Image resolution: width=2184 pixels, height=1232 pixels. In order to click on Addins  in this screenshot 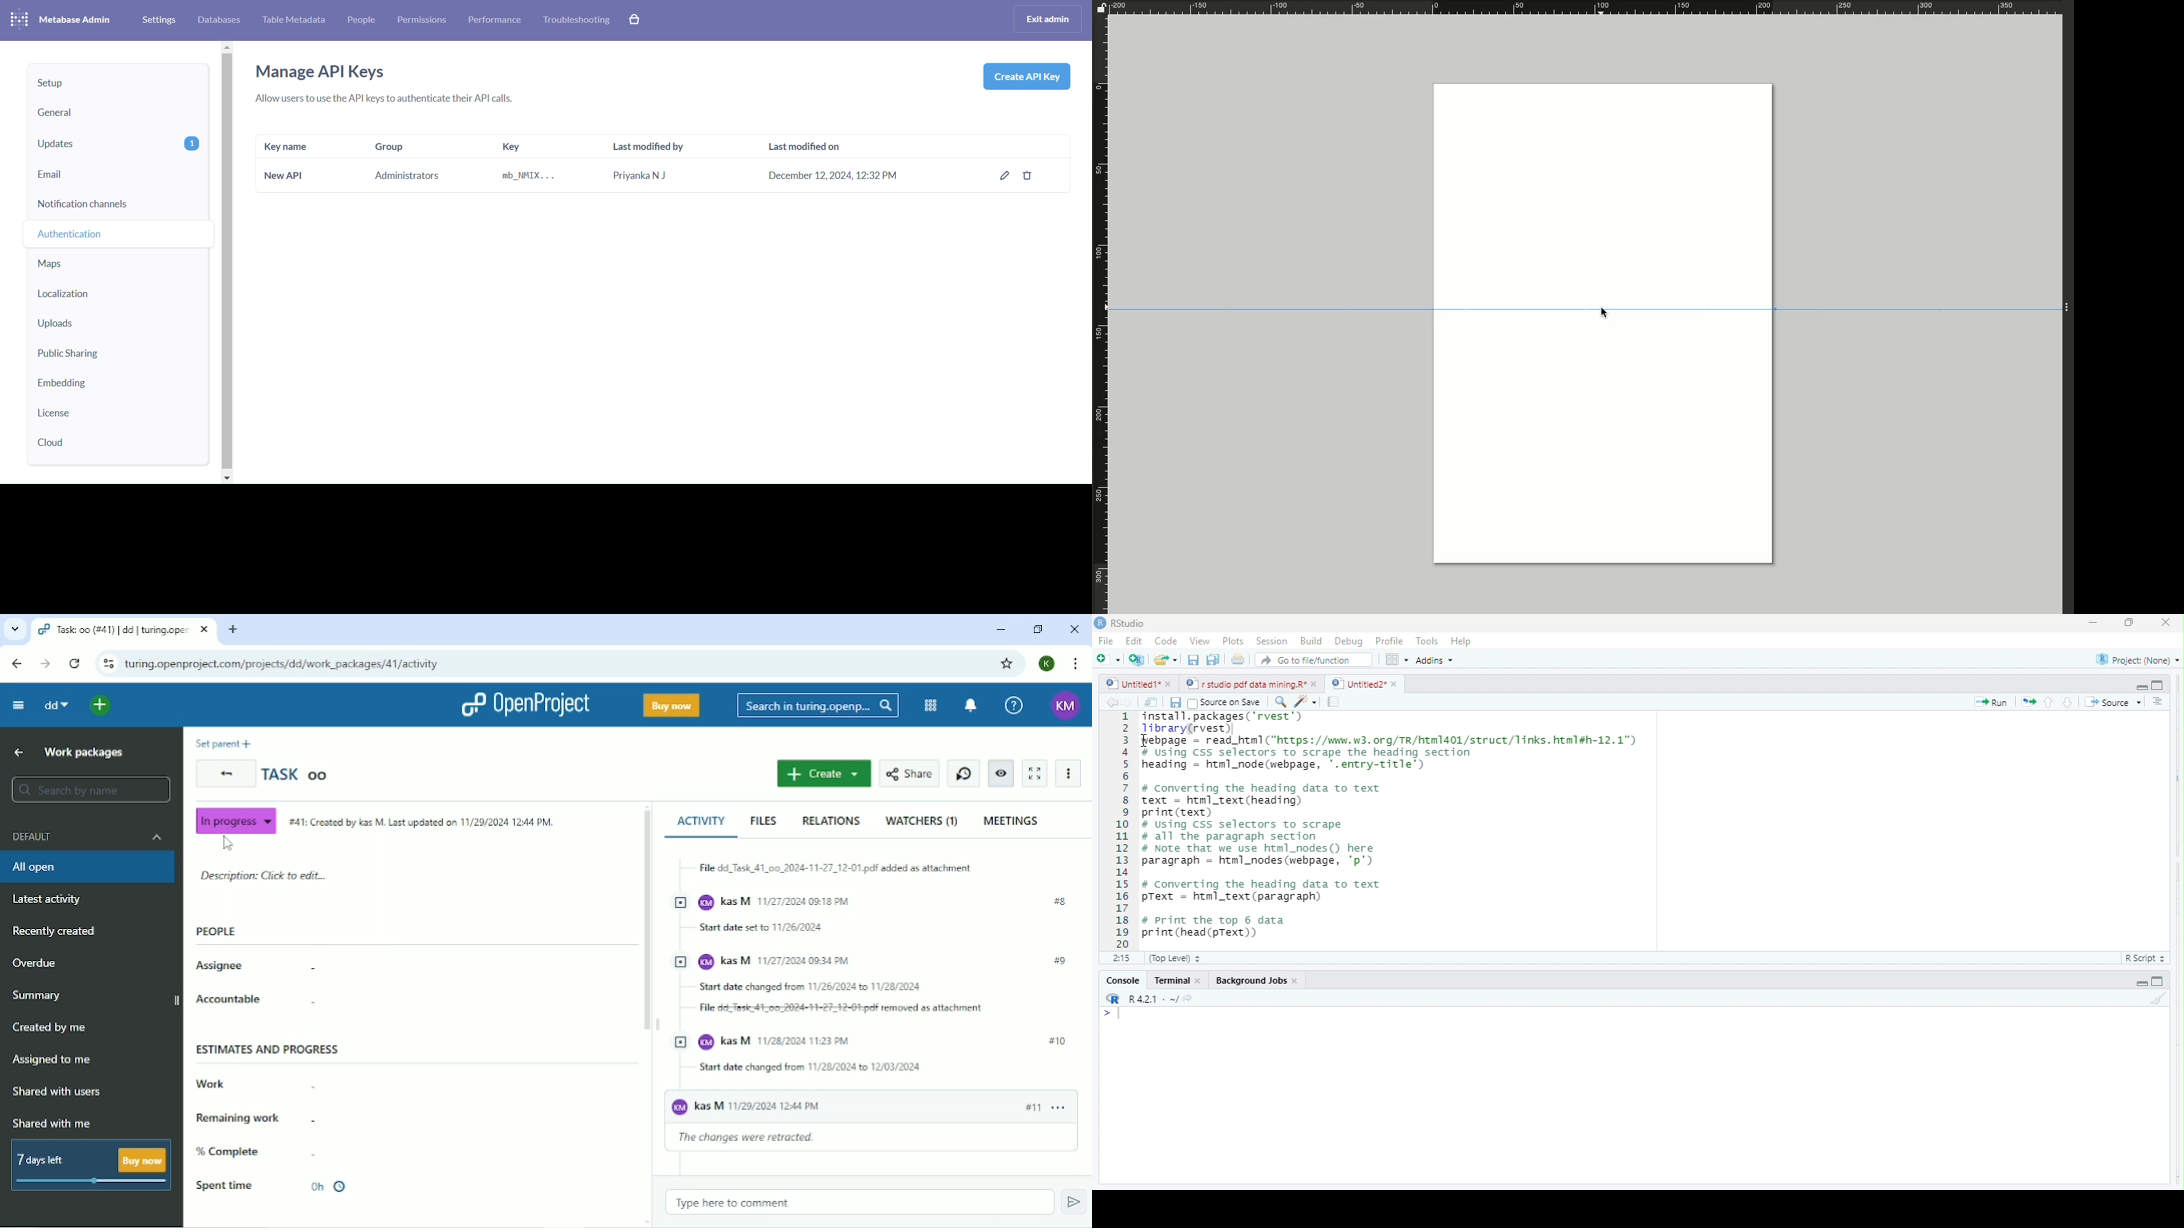, I will do `click(1438, 660)`.